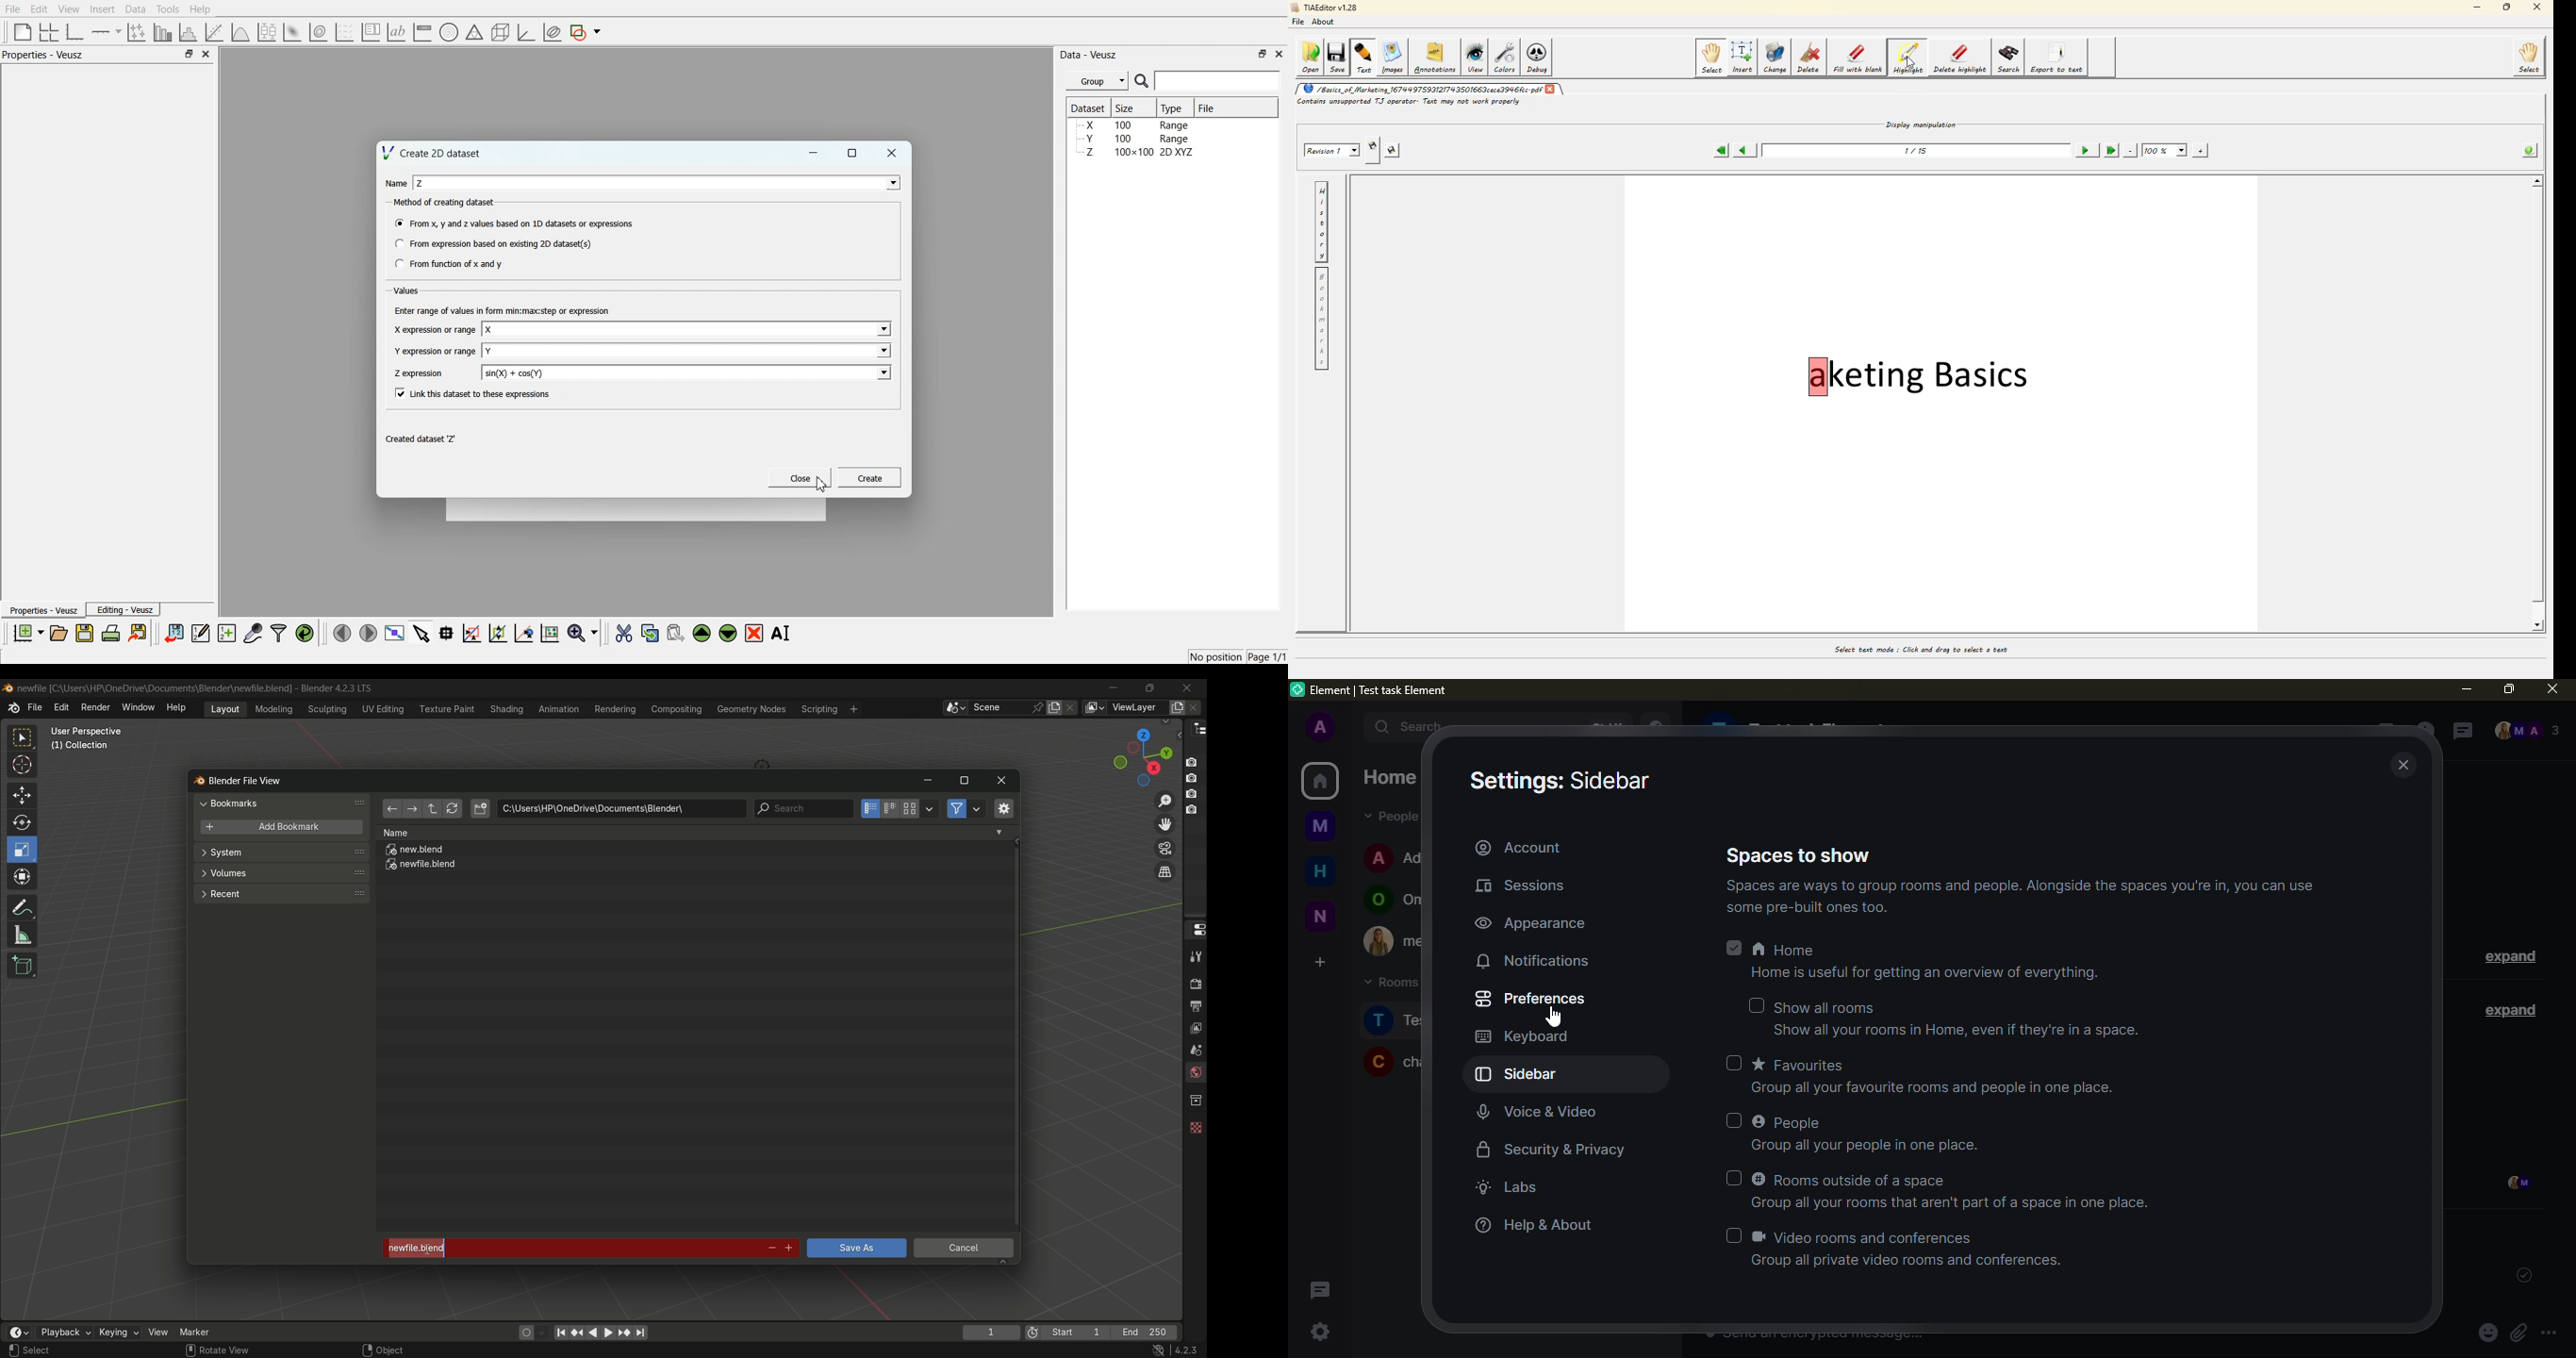  I want to click on info, so click(1926, 973).